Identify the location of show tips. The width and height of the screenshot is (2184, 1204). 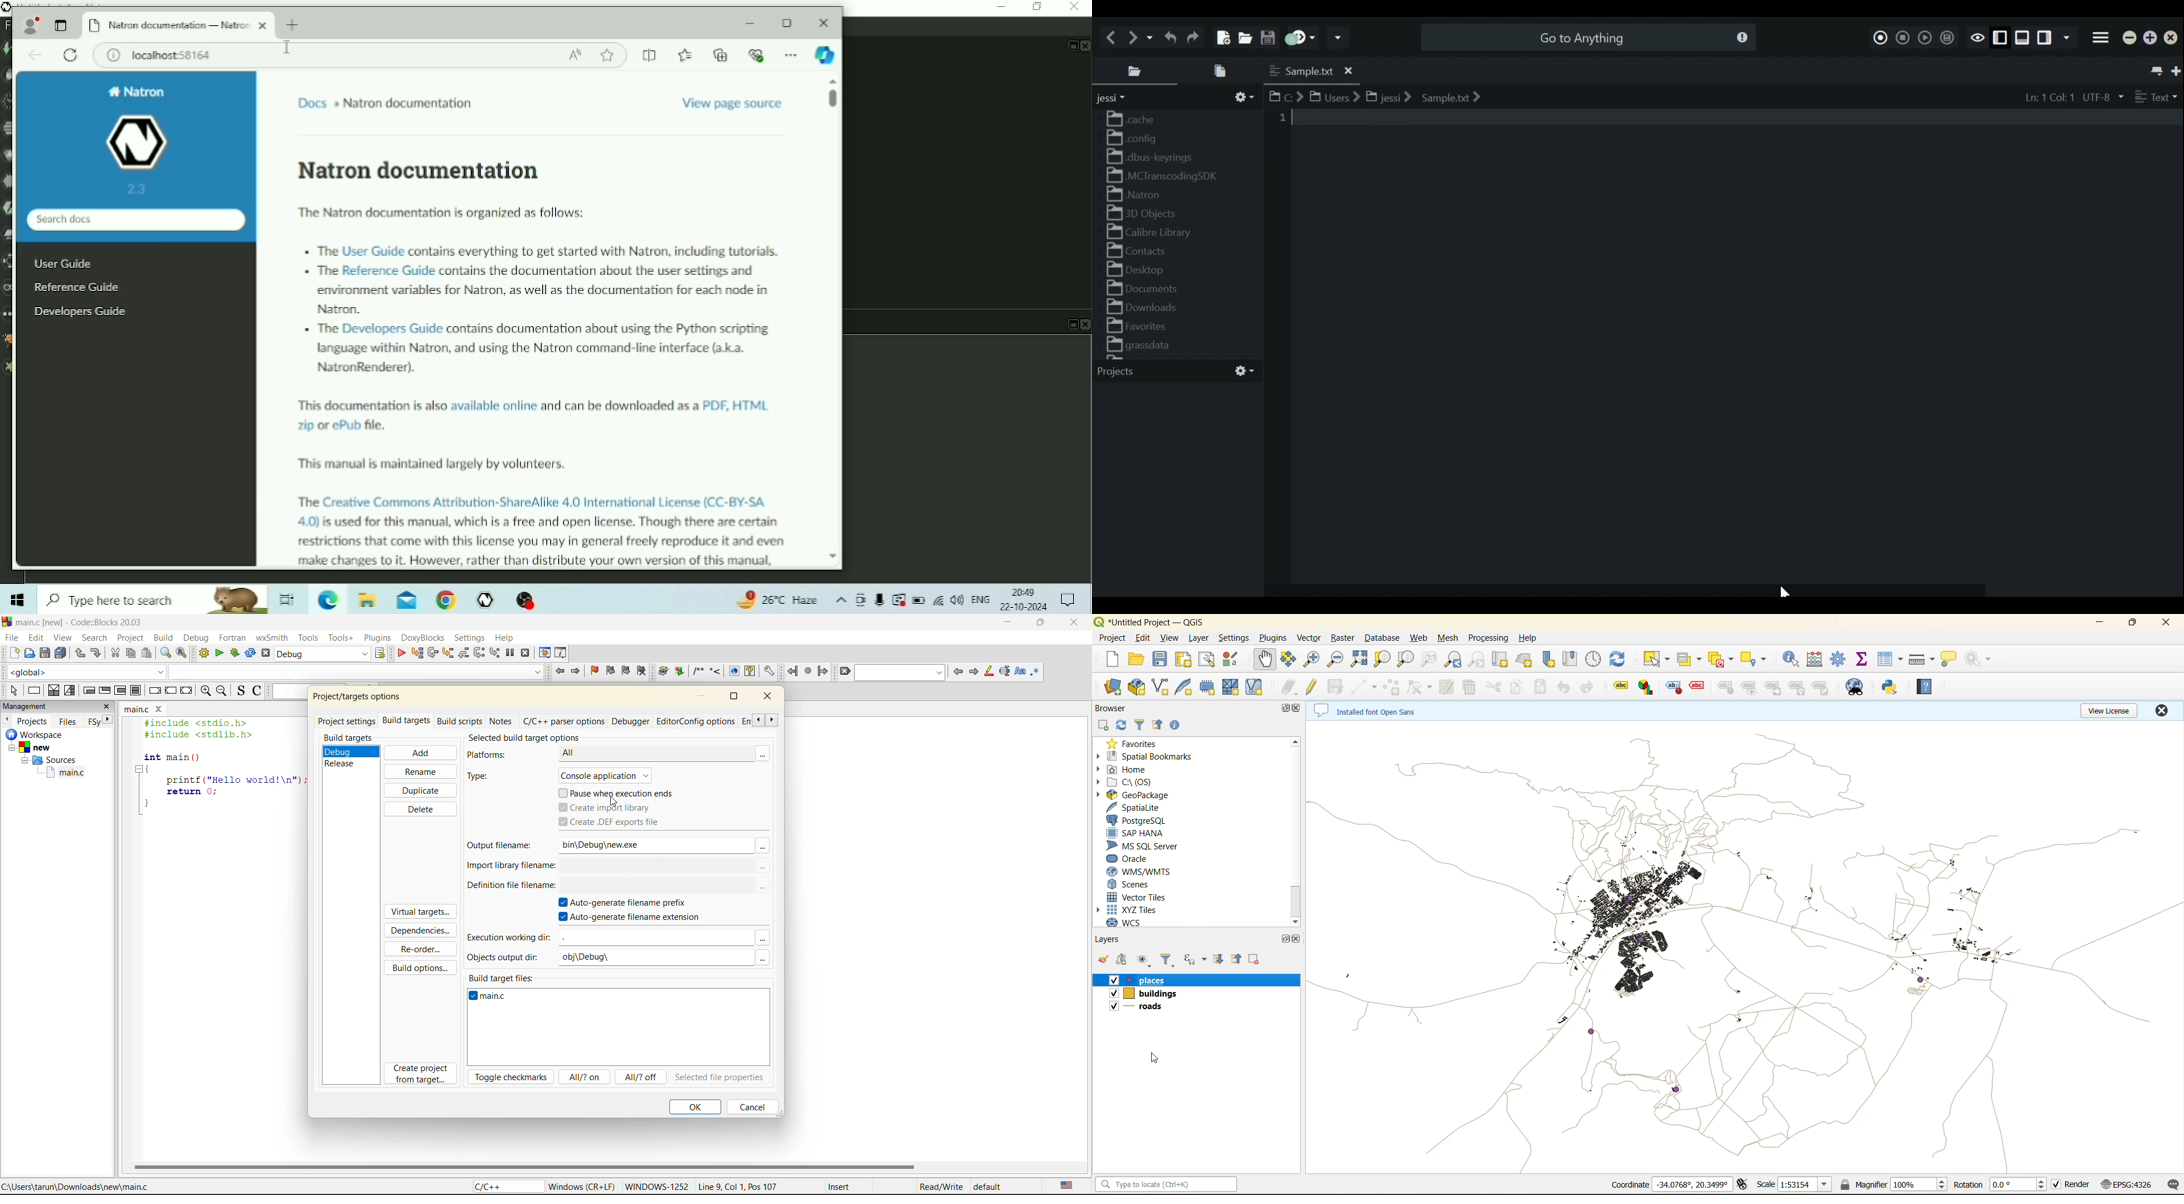
(1949, 660).